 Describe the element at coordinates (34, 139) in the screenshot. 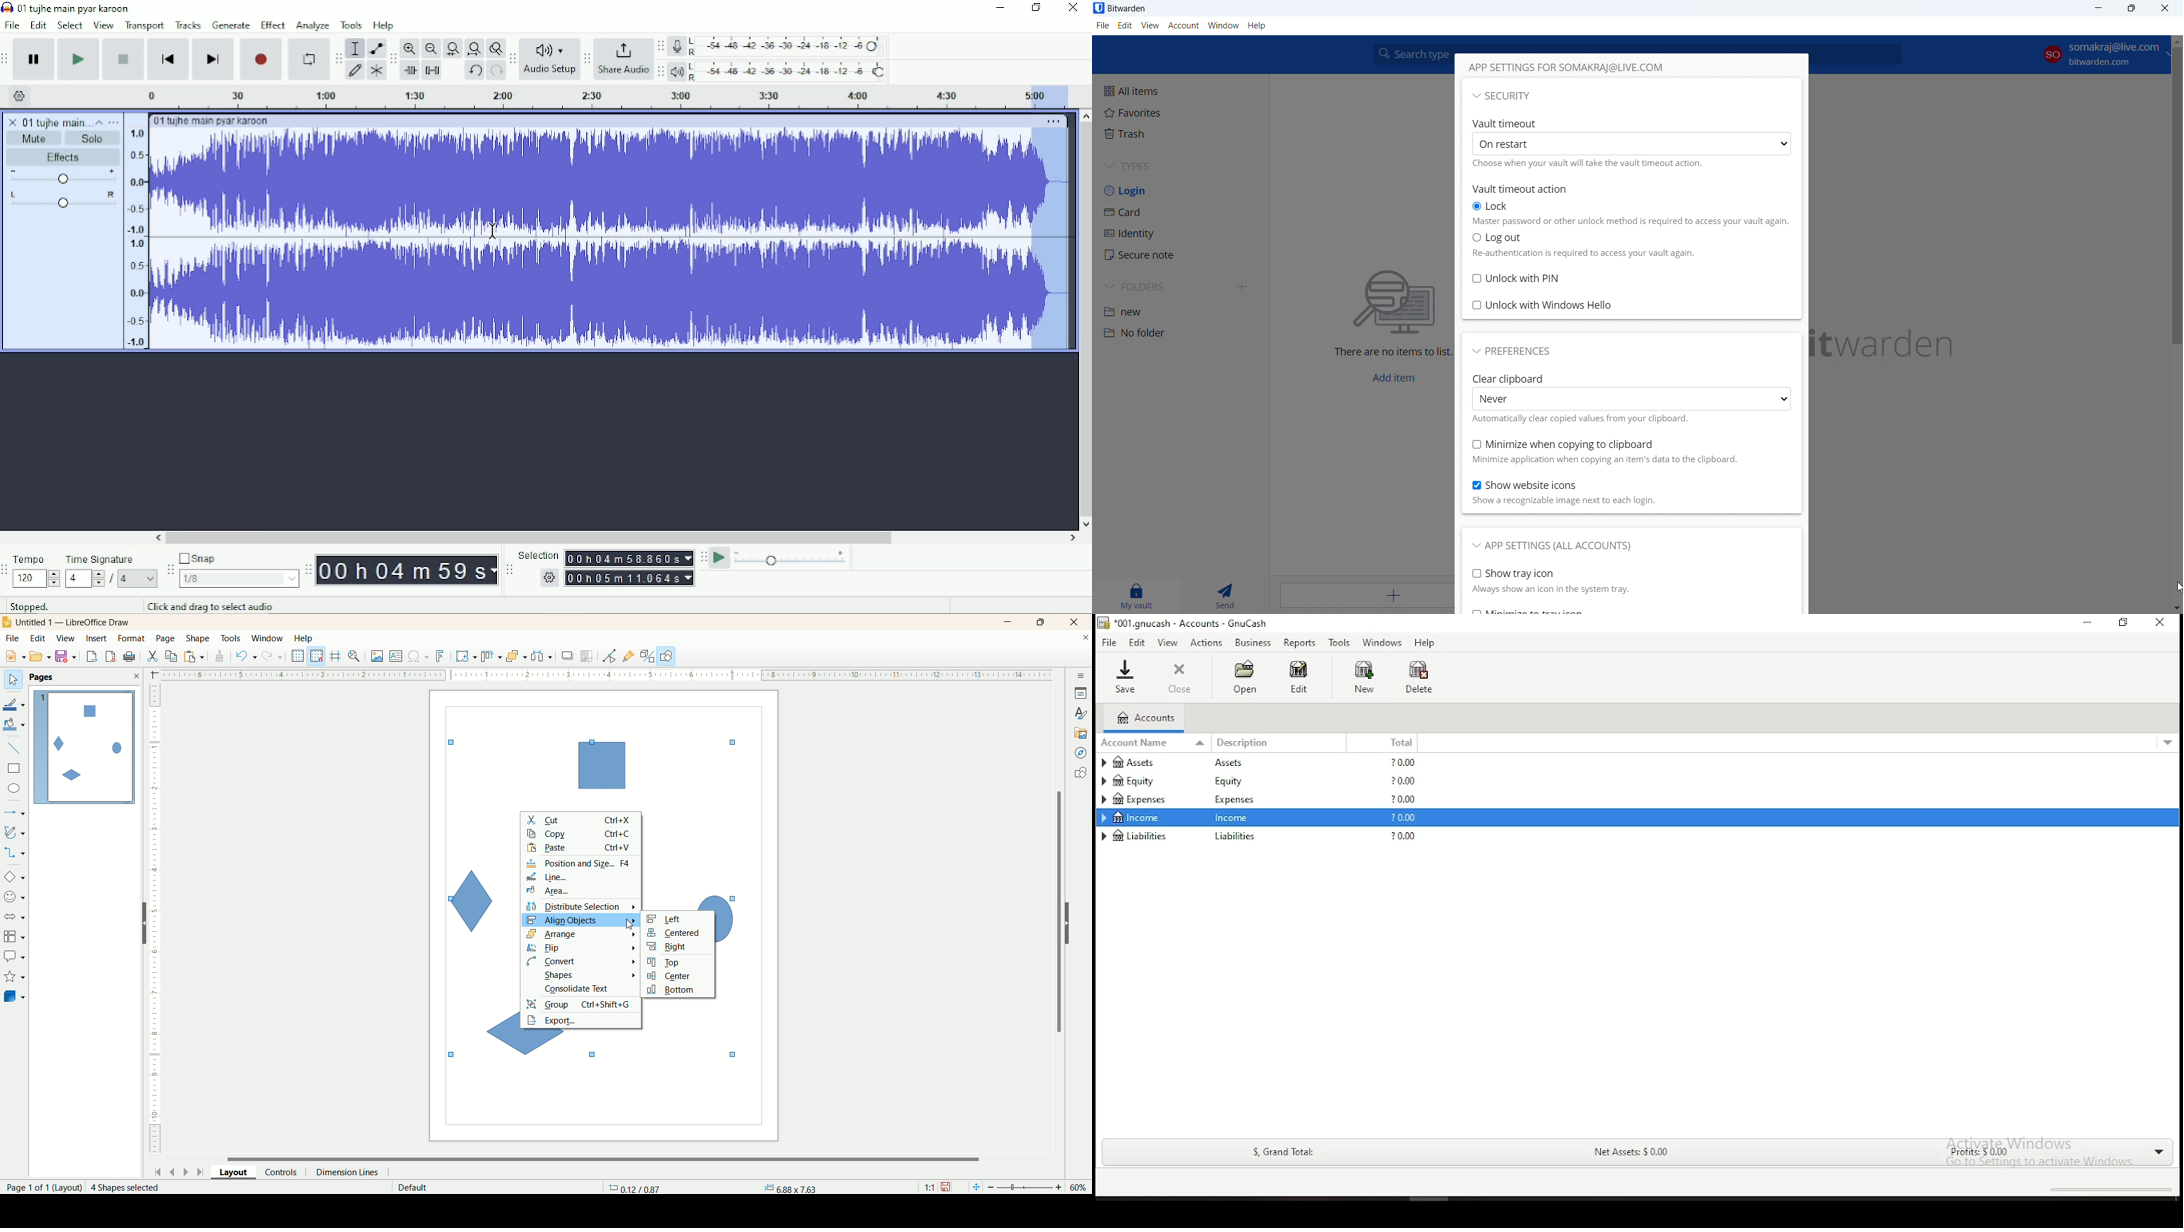

I see `Mute` at that location.